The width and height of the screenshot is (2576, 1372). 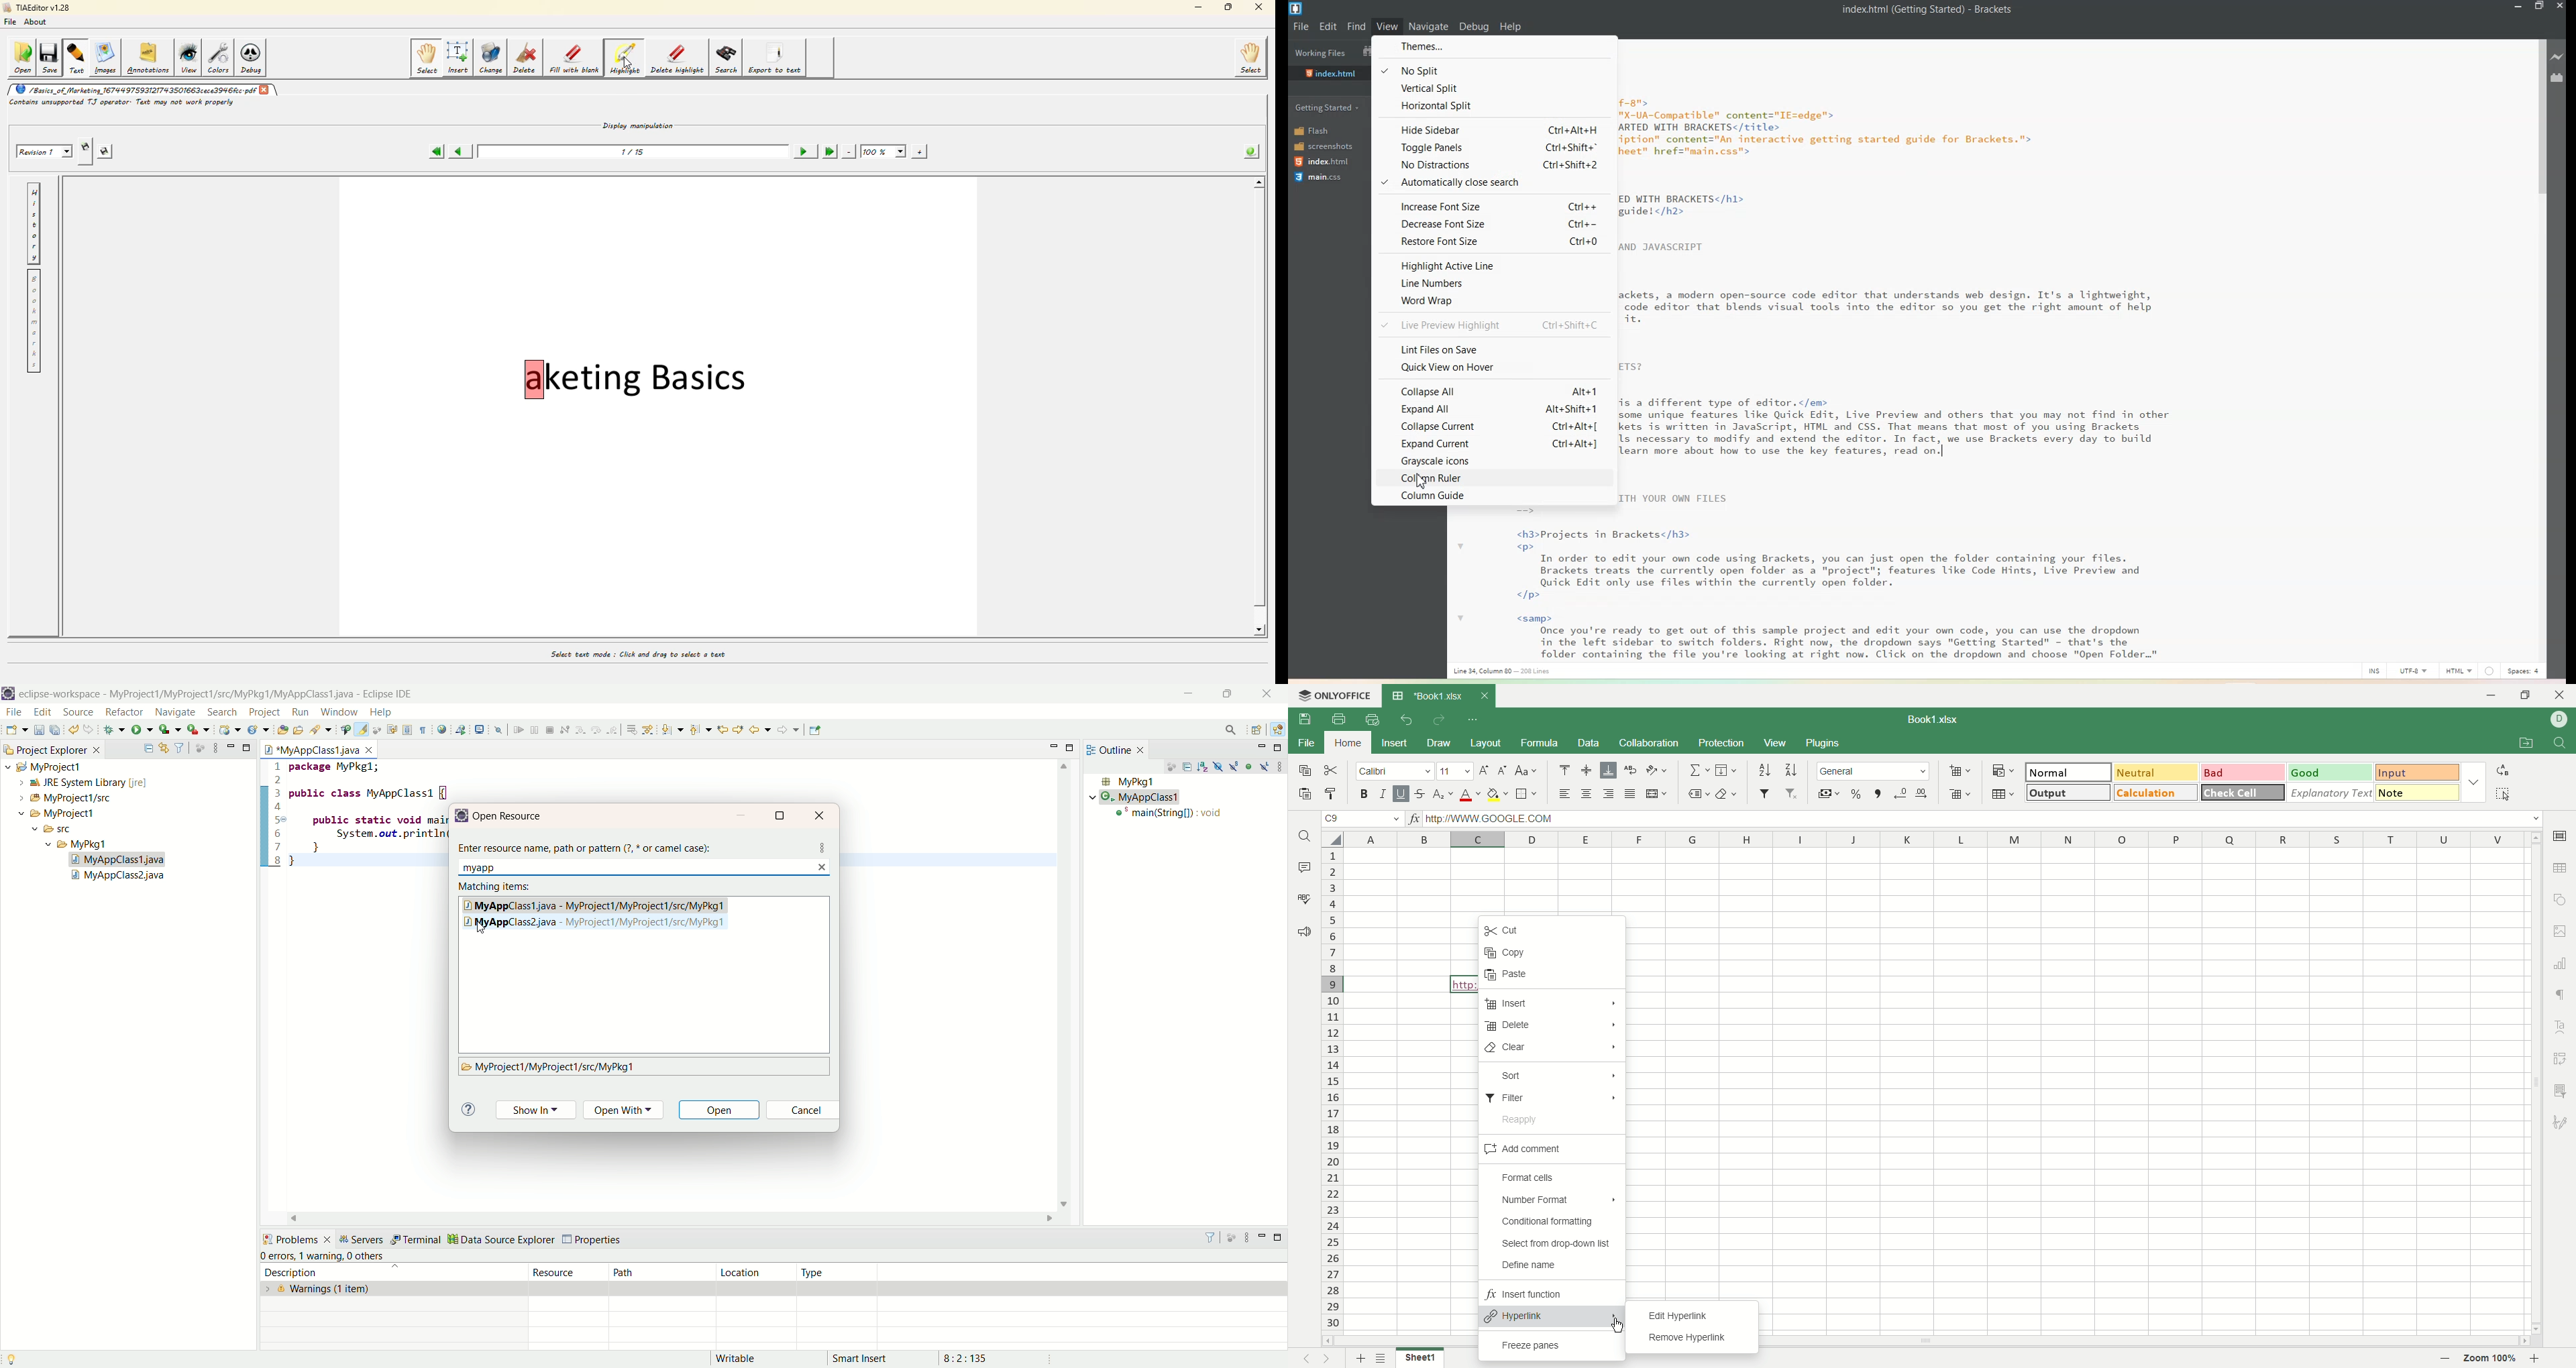 What do you see at coordinates (2560, 1056) in the screenshot?
I see `pivot settings` at bounding box center [2560, 1056].